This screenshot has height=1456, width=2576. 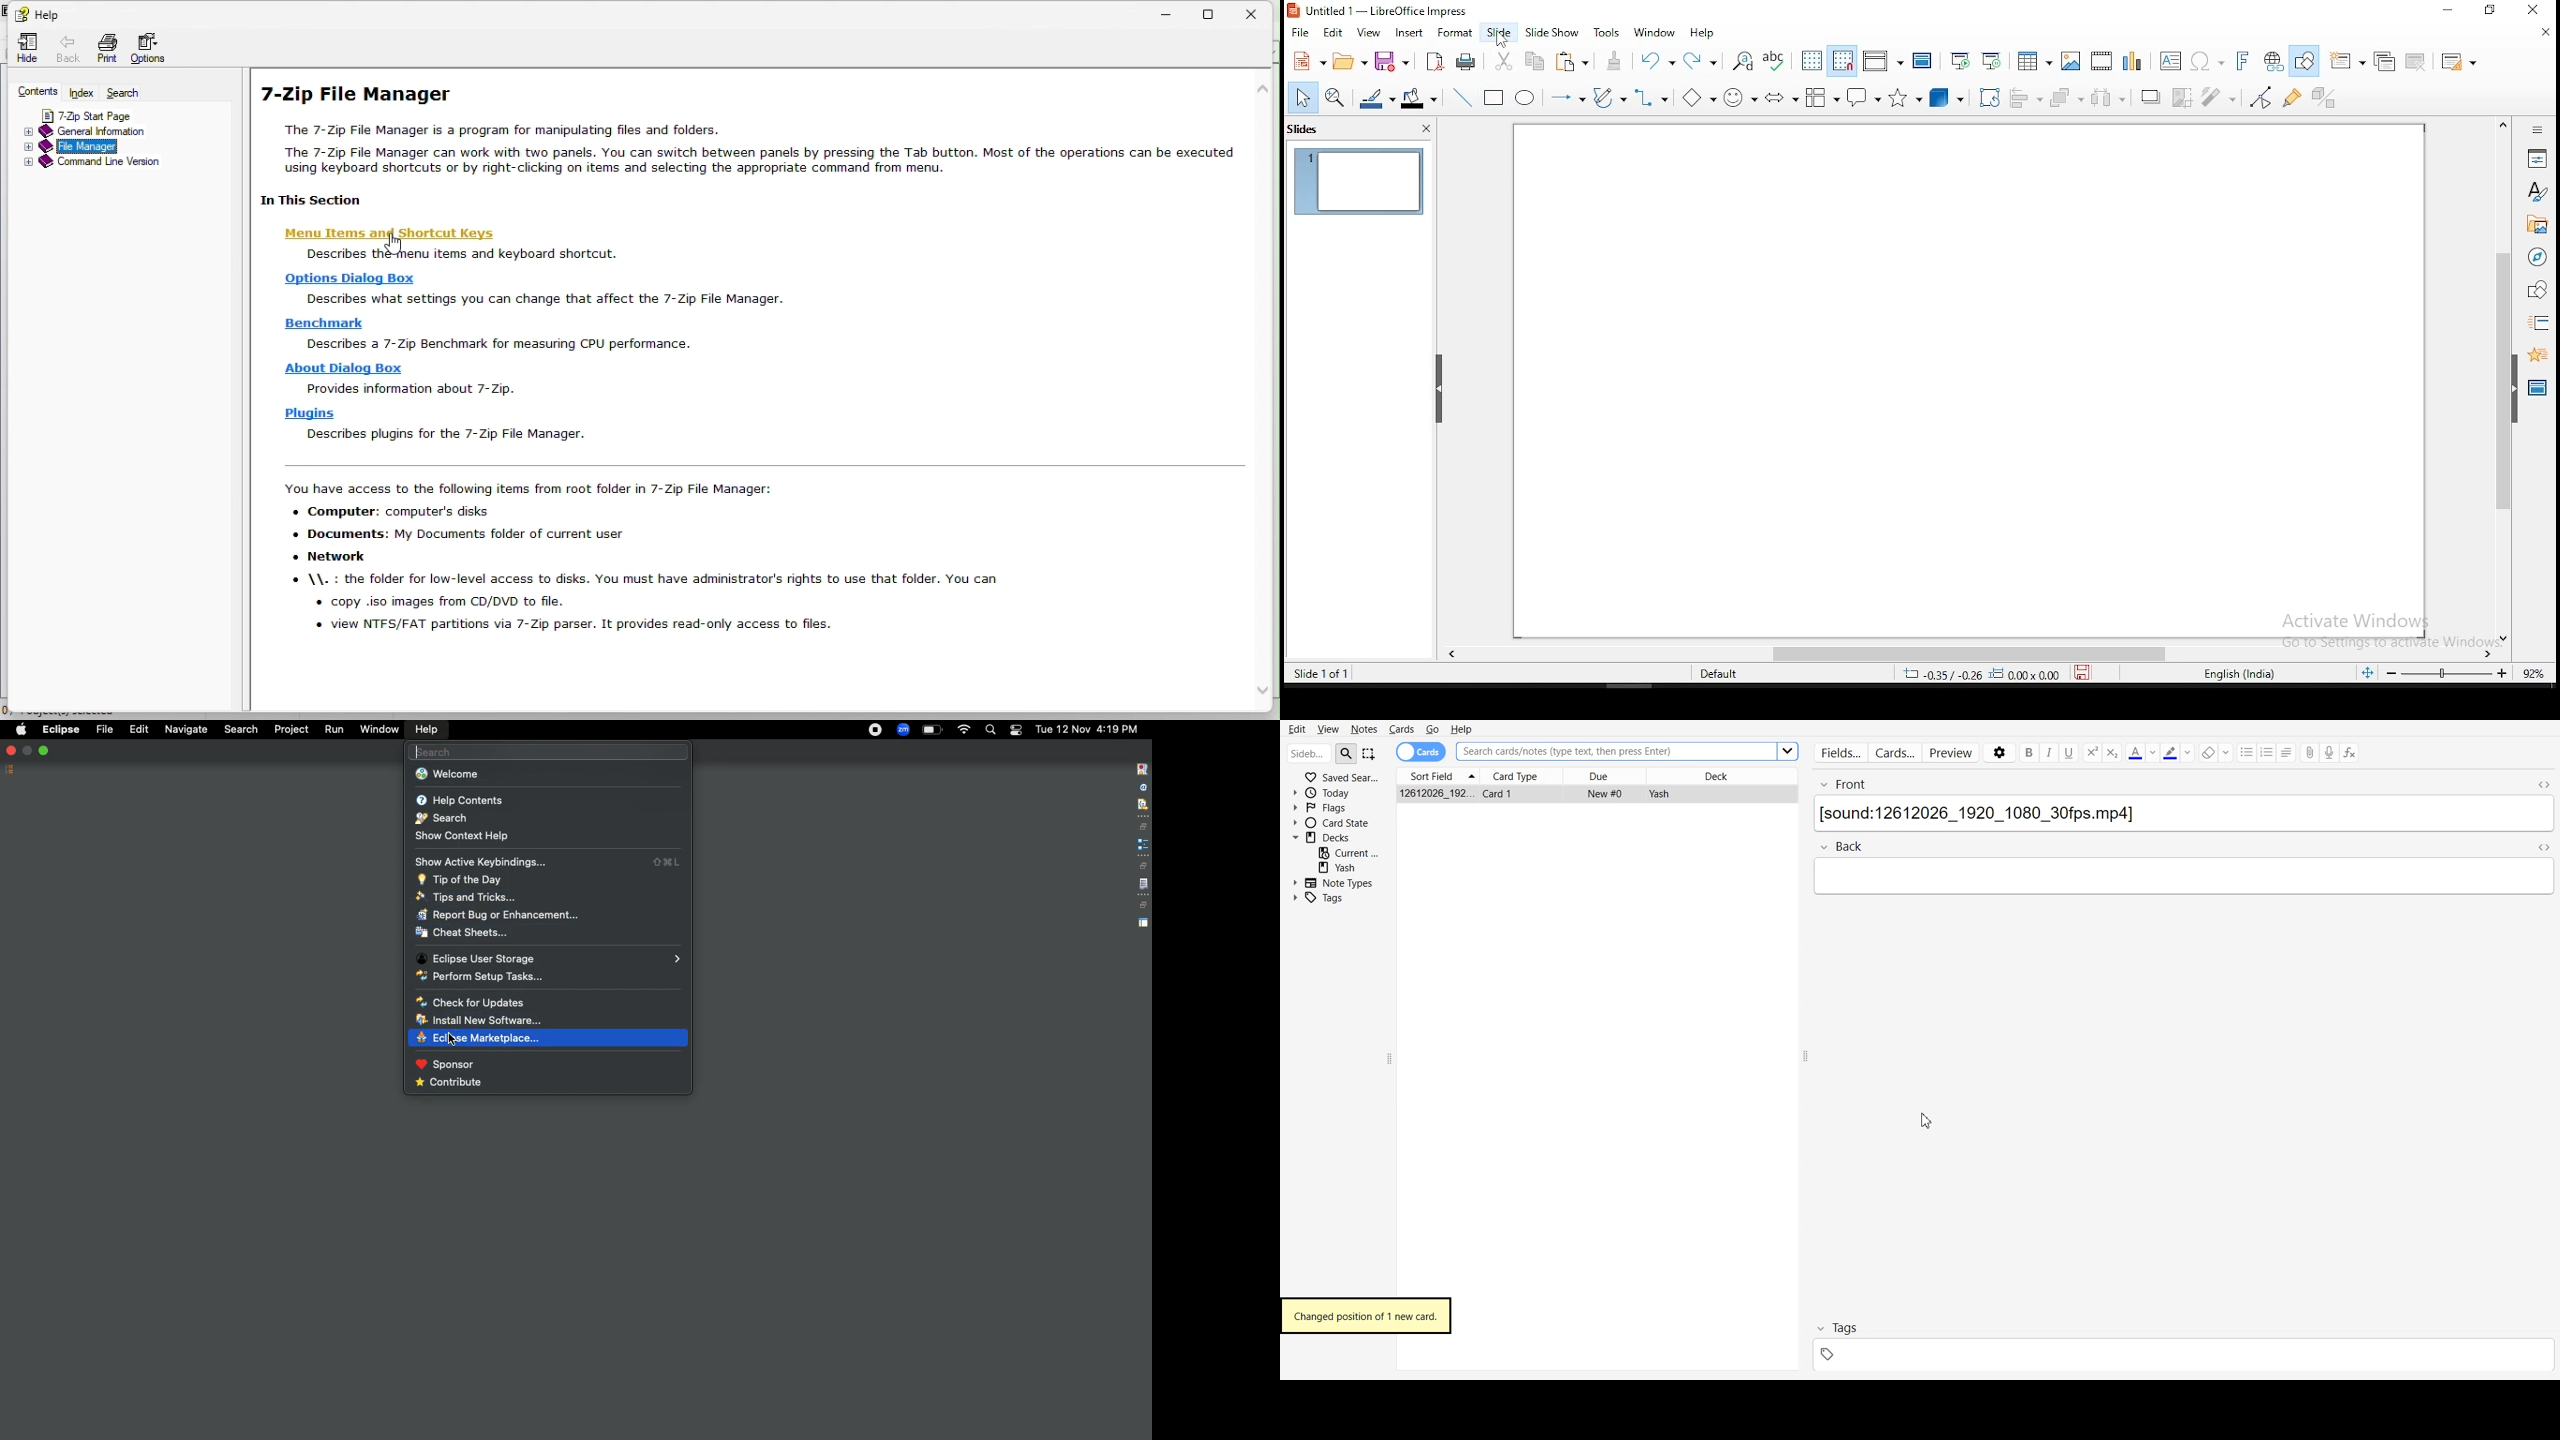 I want to click on Tag, so click(x=1839, y=1327).